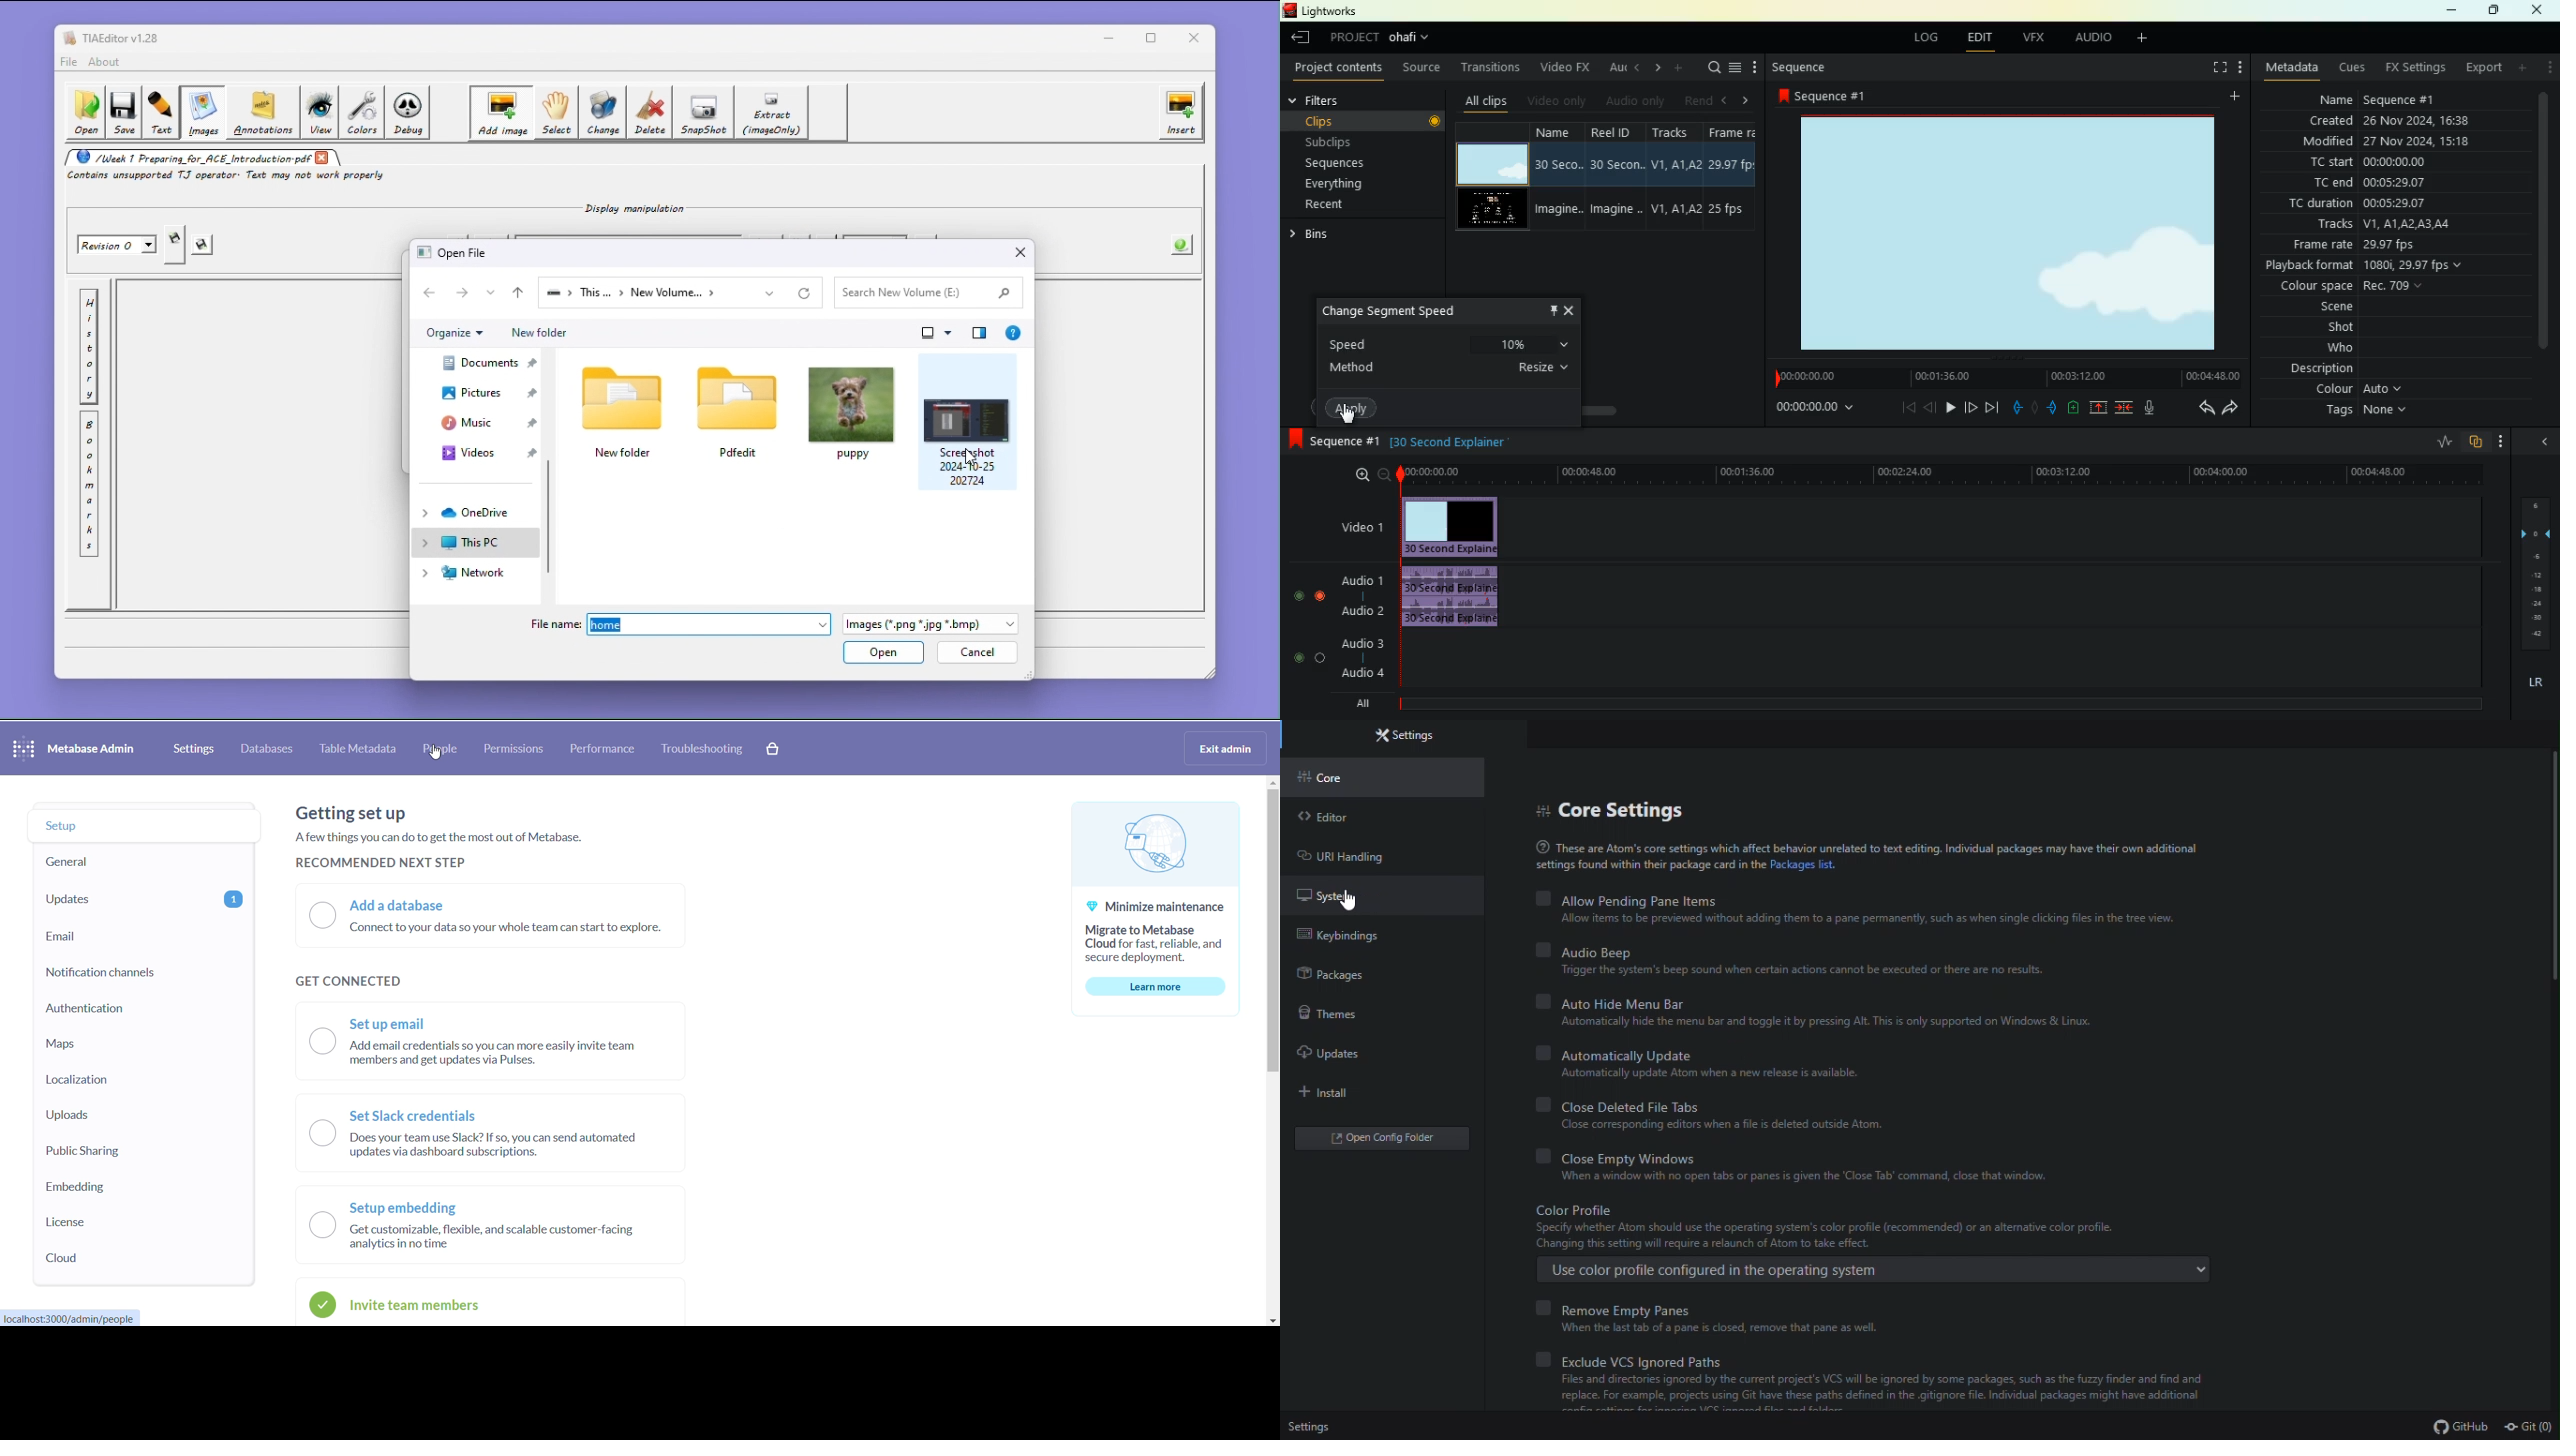  What do you see at coordinates (131, 1013) in the screenshot?
I see `authentication` at bounding box center [131, 1013].